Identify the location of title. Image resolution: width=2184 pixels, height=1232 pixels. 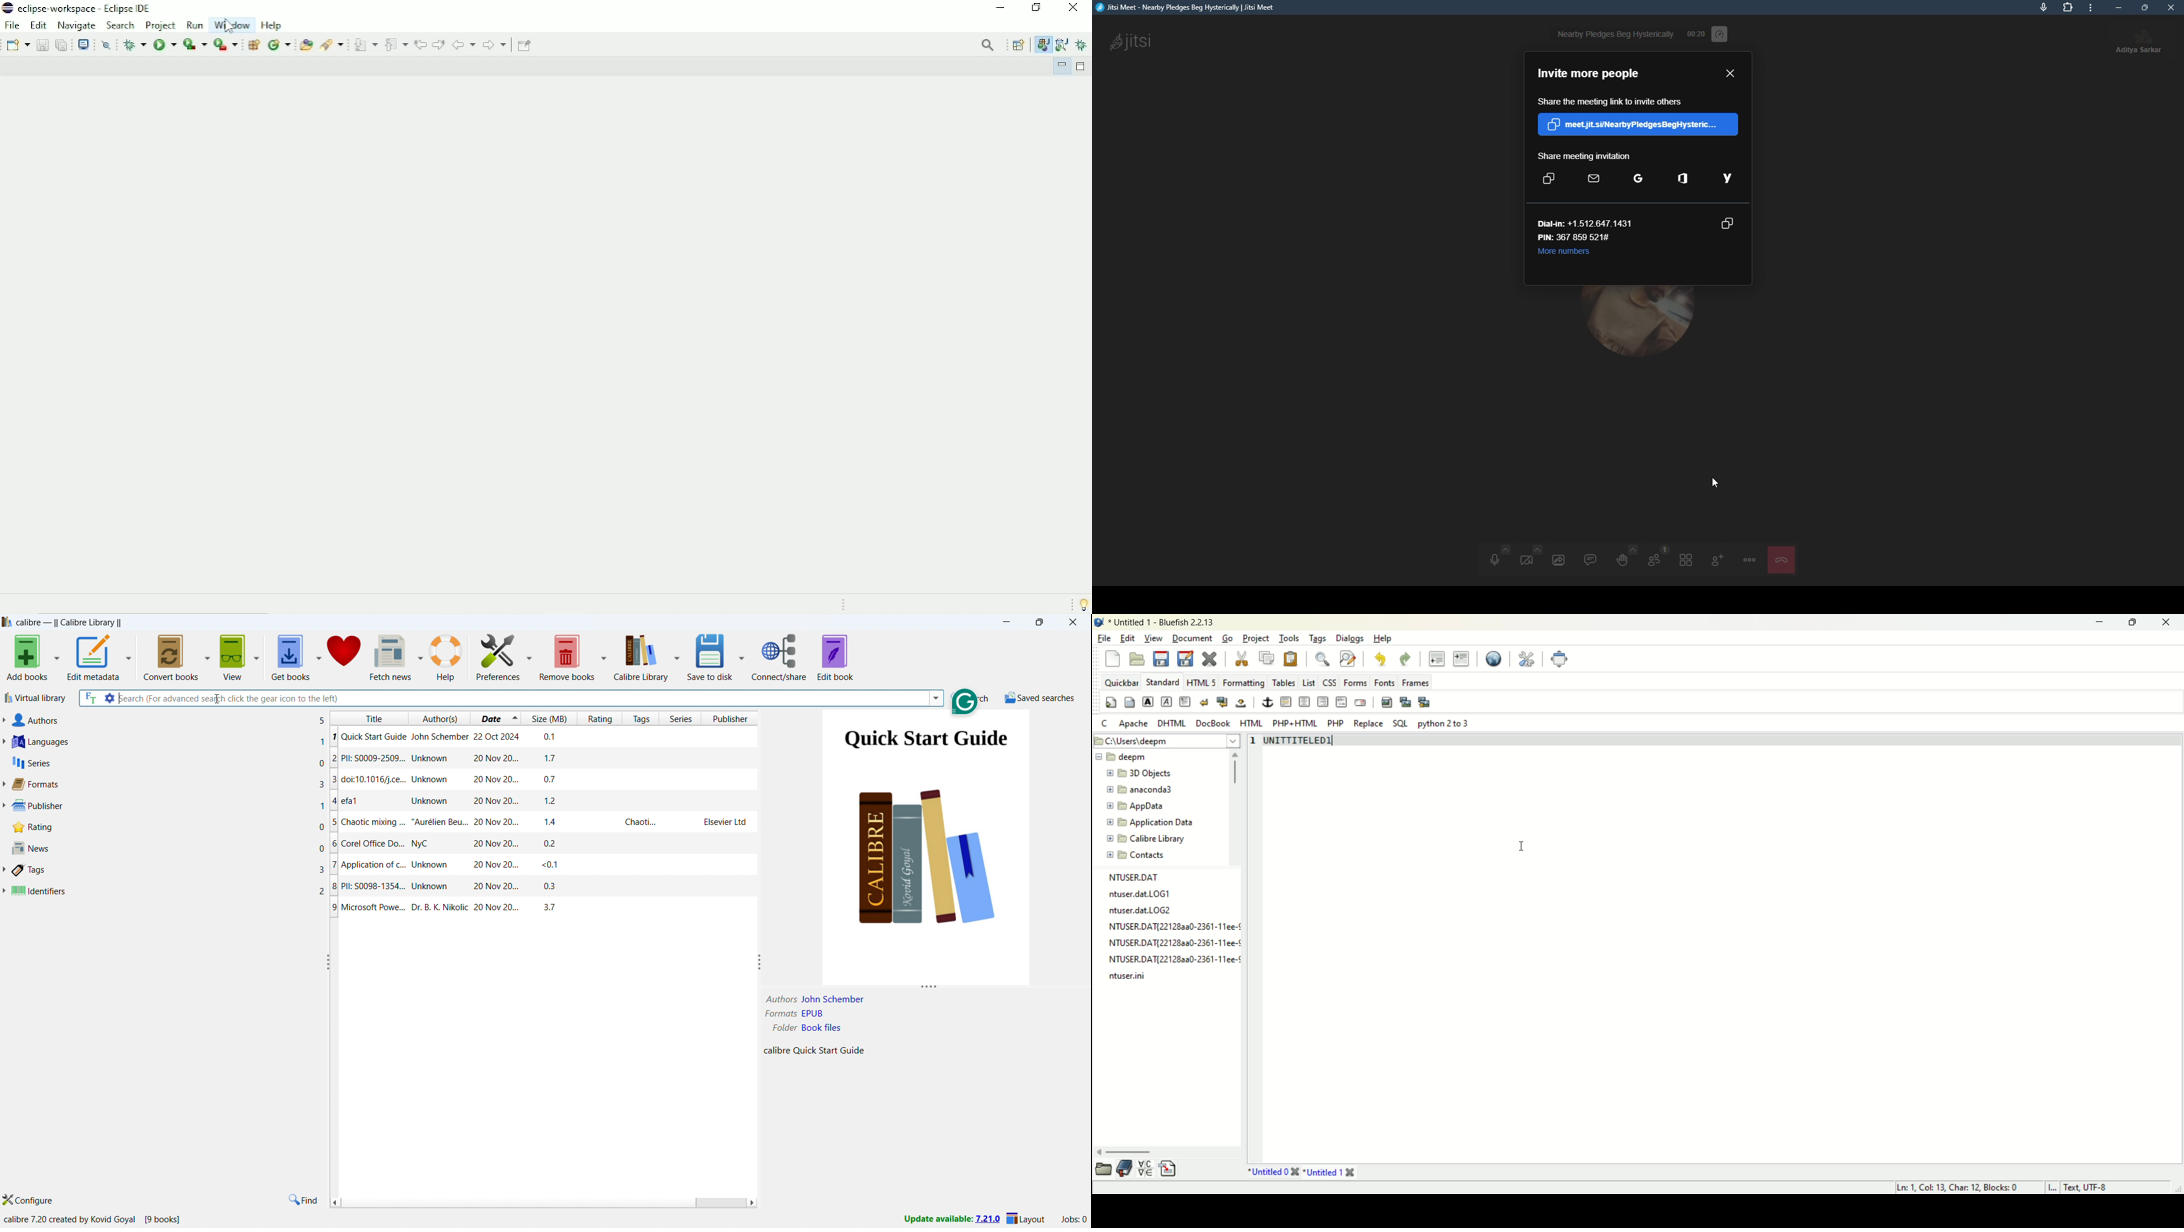
(1163, 623).